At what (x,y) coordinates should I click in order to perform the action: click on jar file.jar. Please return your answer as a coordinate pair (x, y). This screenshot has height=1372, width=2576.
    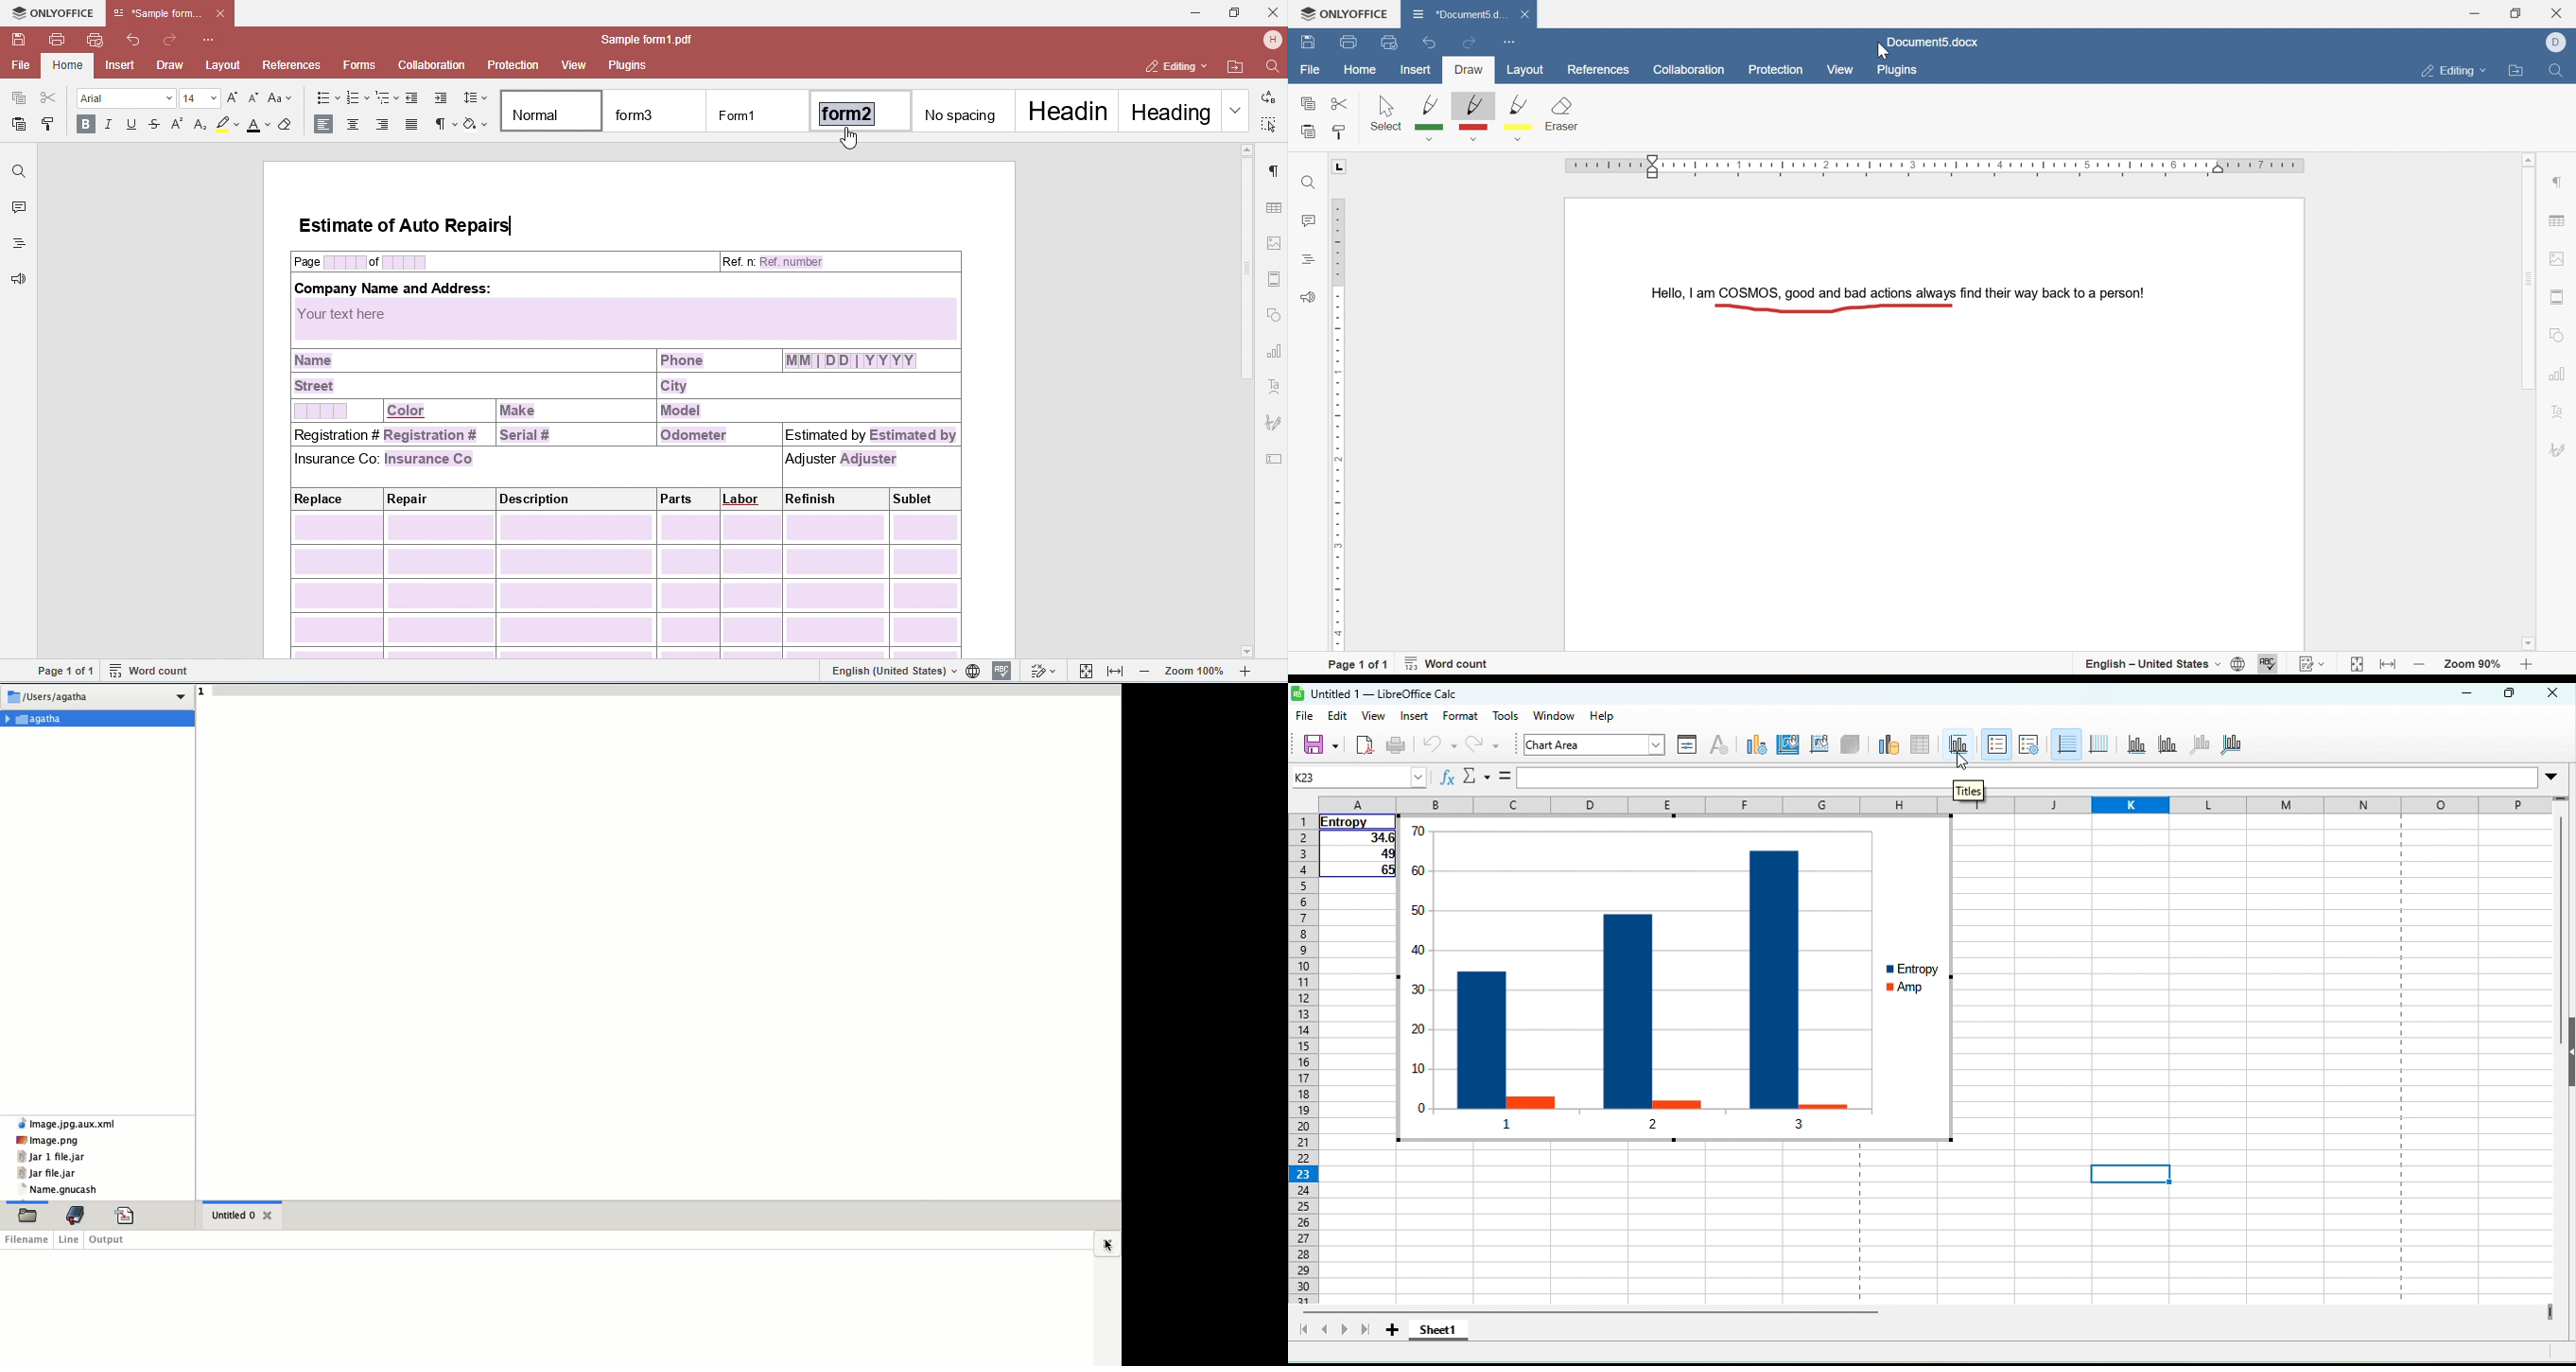
    Looking at the image, I should click on (48, 1173).